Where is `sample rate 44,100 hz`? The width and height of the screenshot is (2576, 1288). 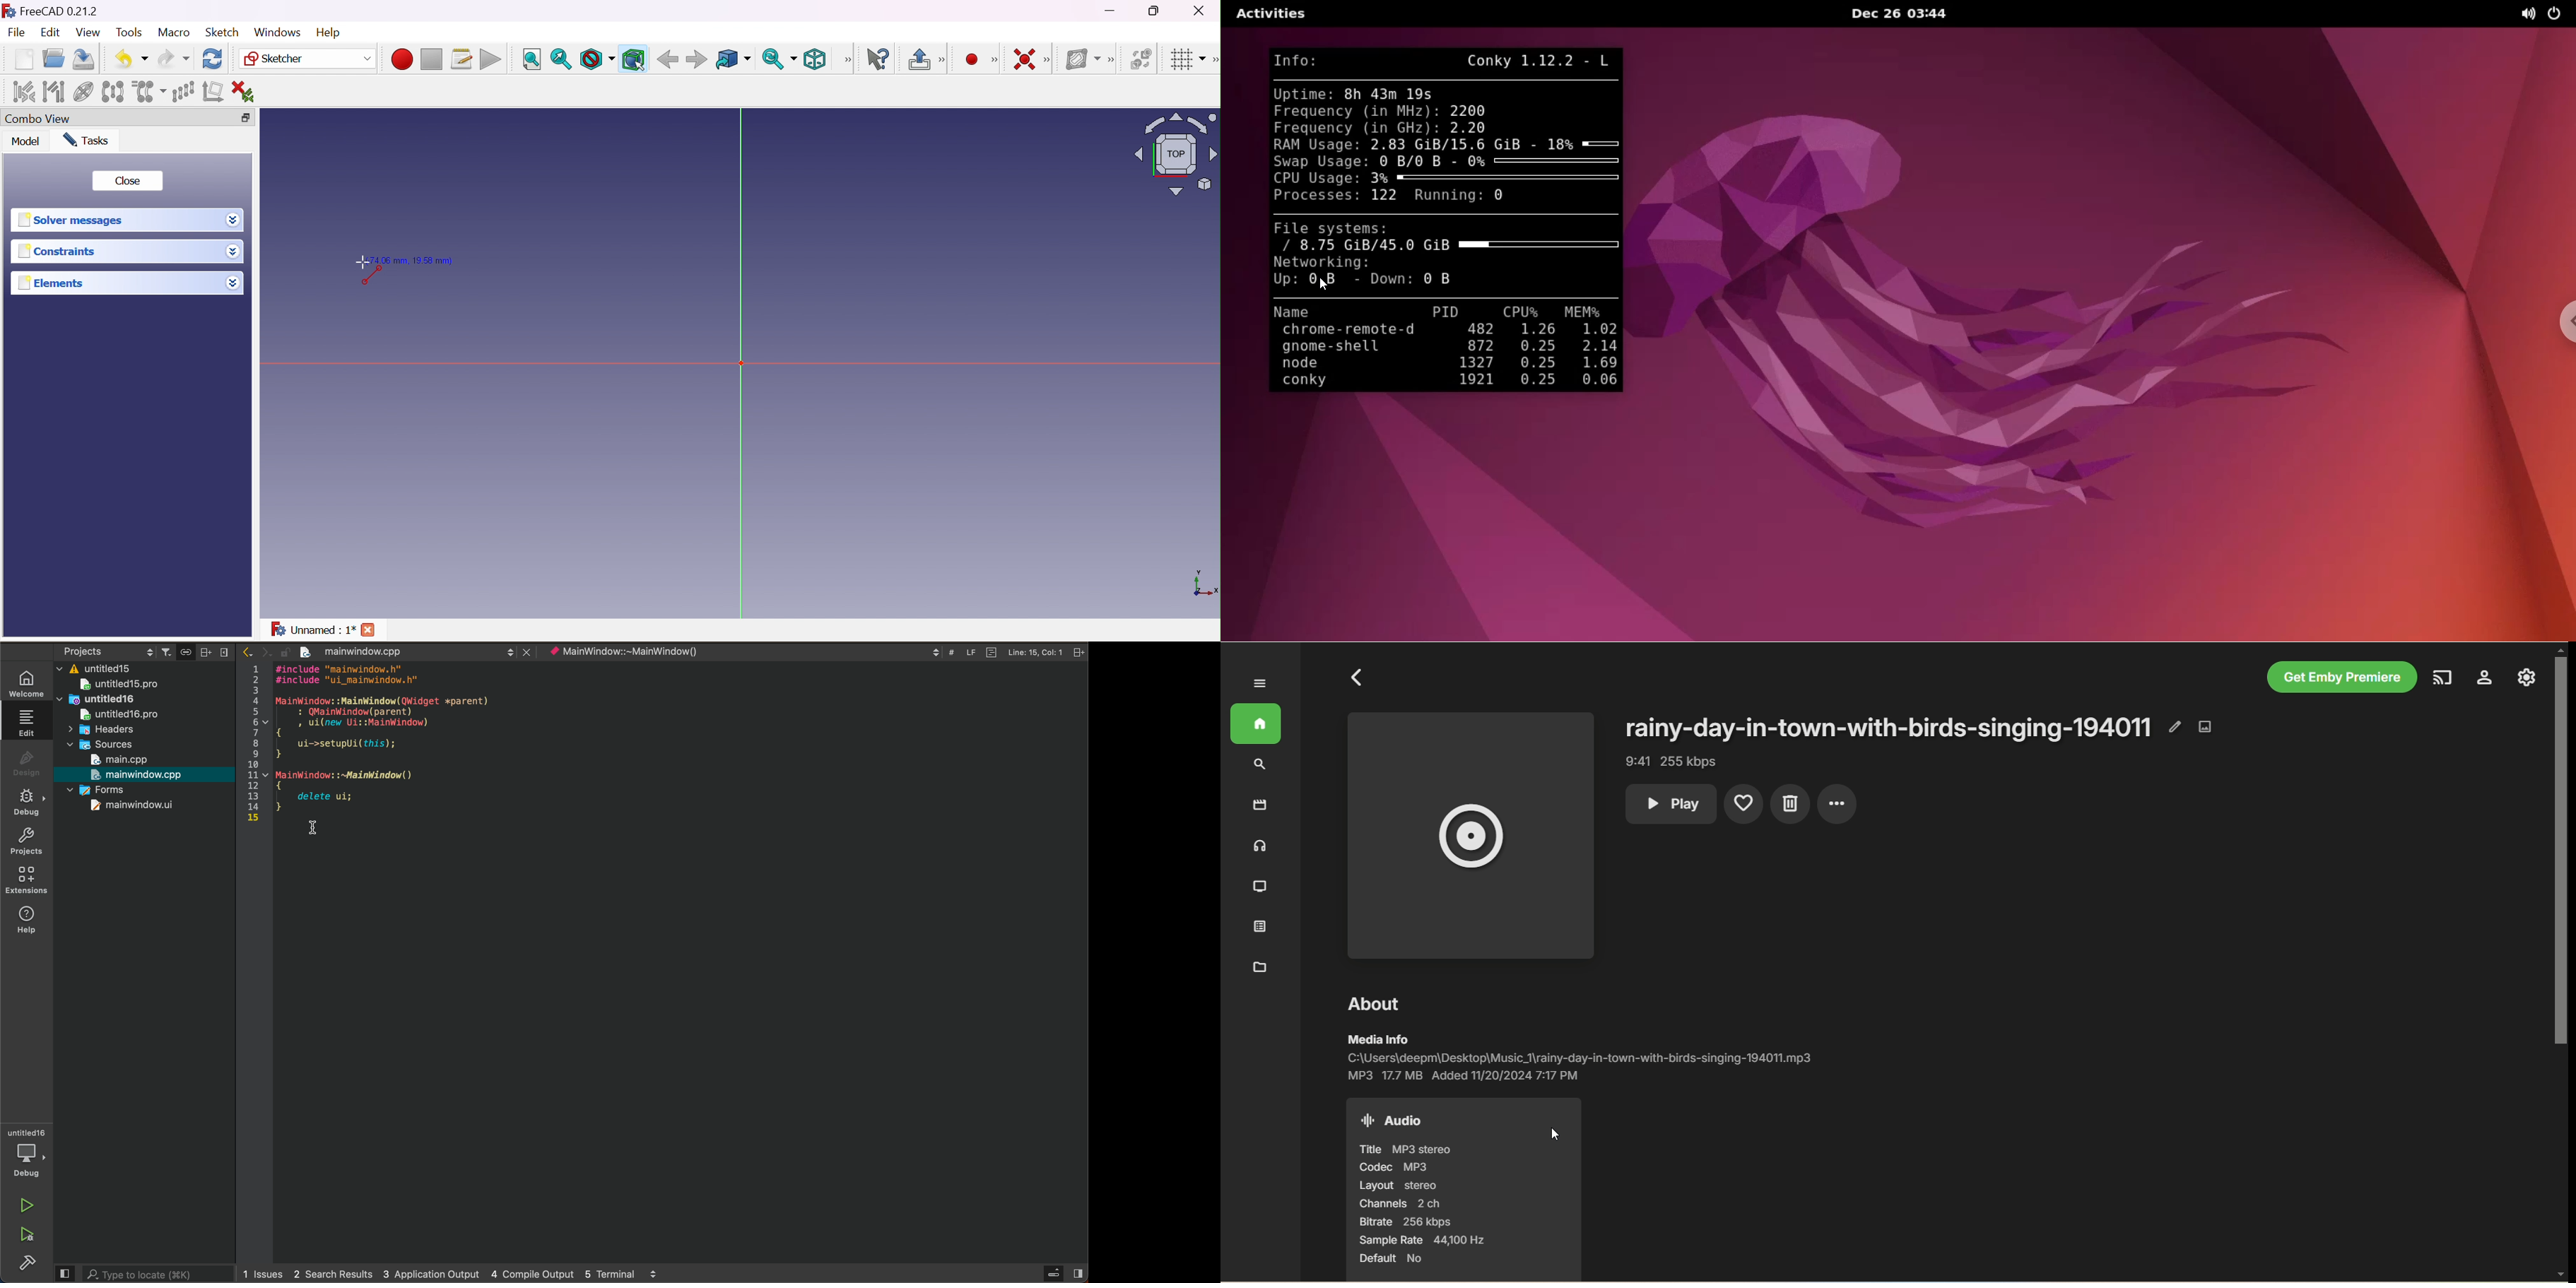 sample rate 44,100 hz is located at coordinates (1423, 1239).